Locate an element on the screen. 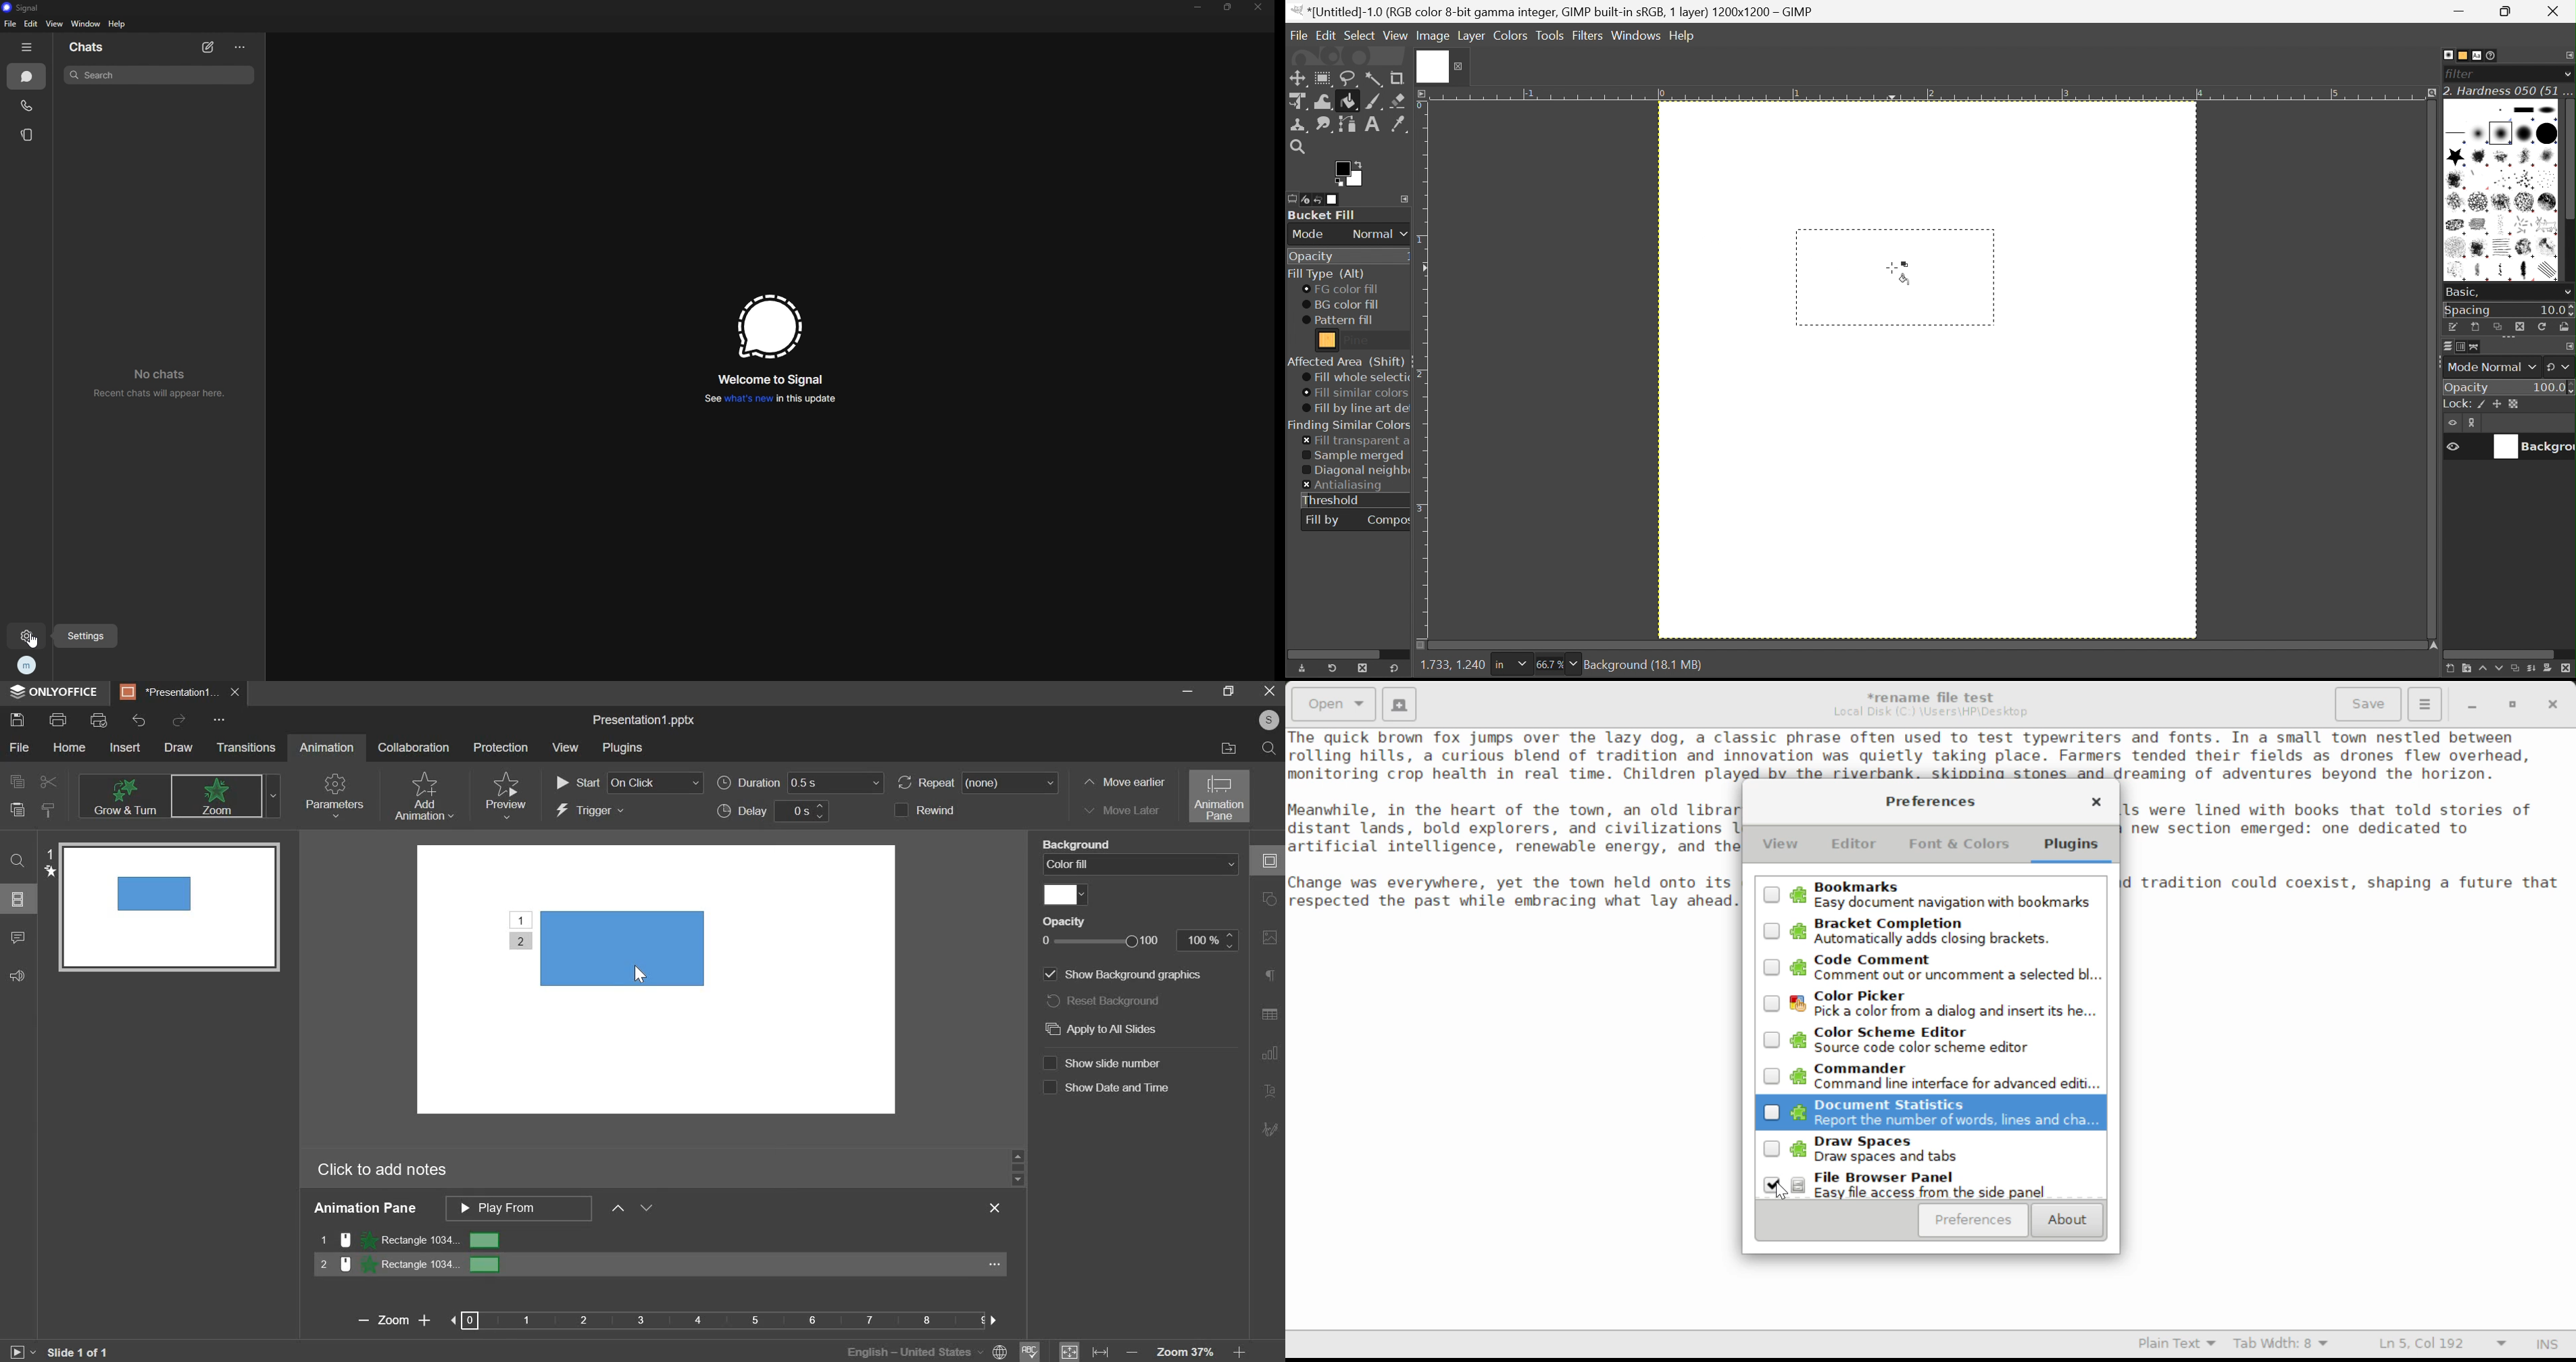  Close Window is located at coordinates (2096, 804).